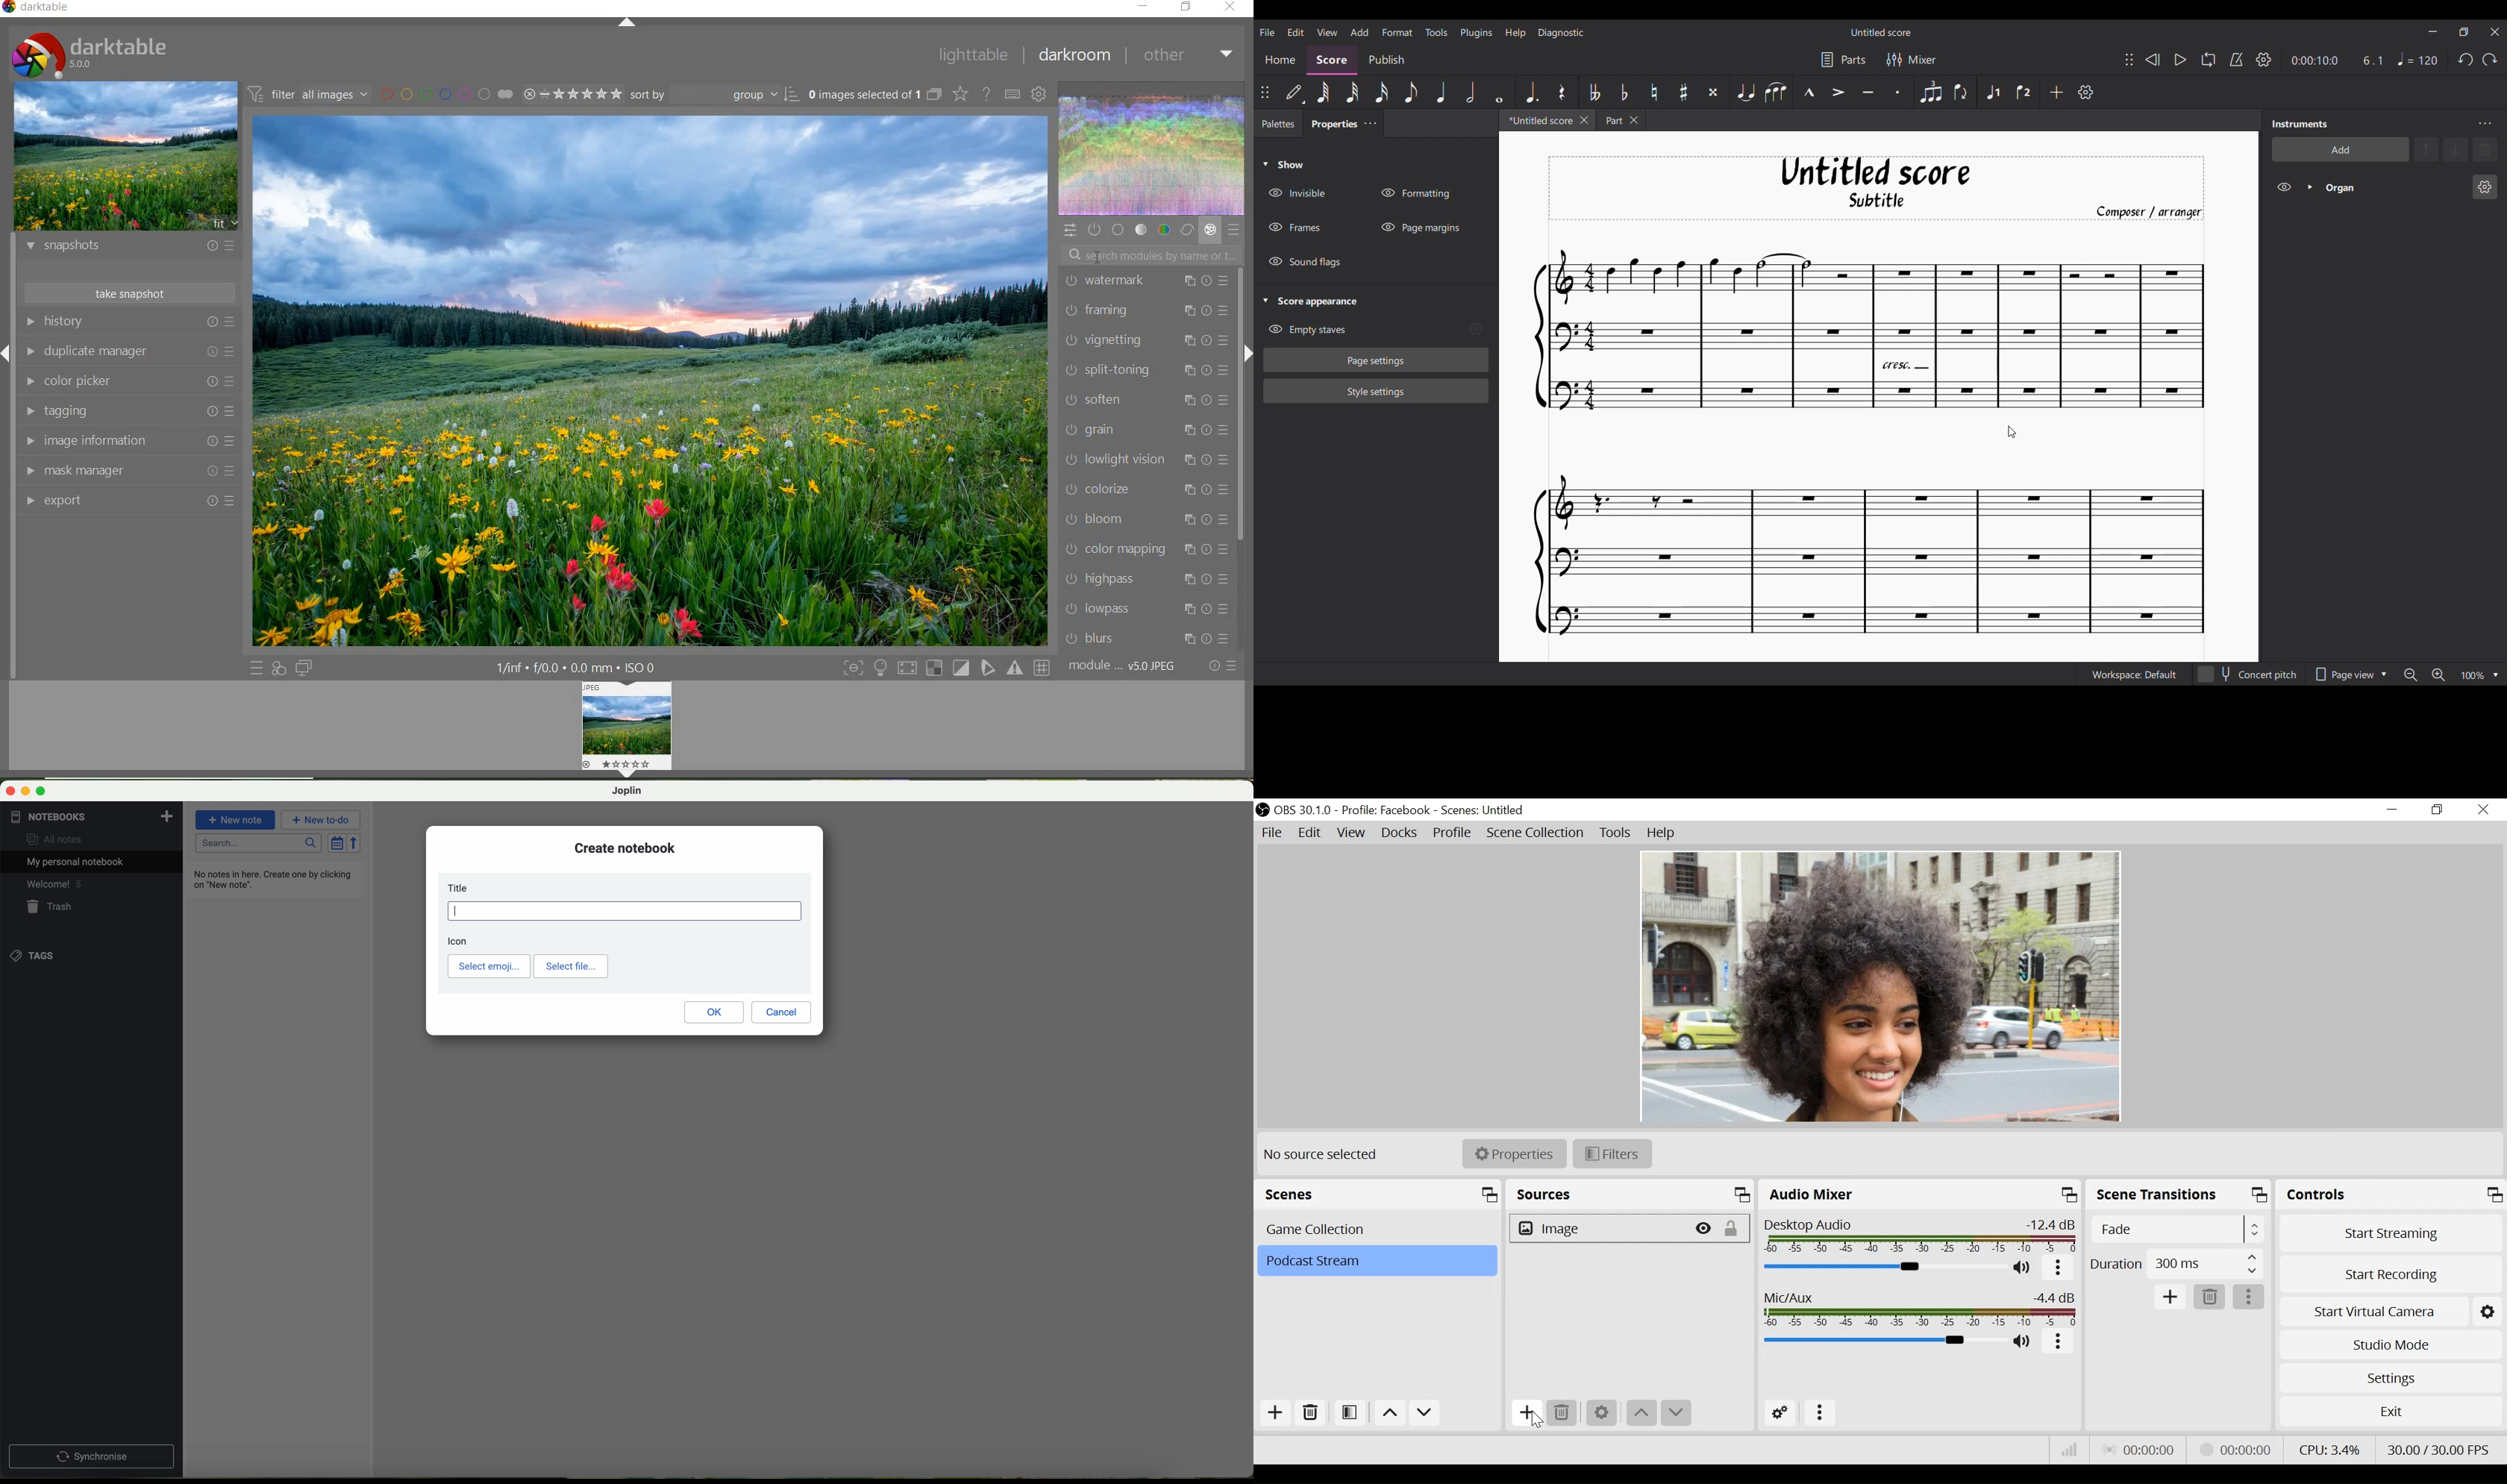  What do you see at coordinates (1538, 120) in the screenshot?
I see `Current tab` at bounding box center [1538, 120].